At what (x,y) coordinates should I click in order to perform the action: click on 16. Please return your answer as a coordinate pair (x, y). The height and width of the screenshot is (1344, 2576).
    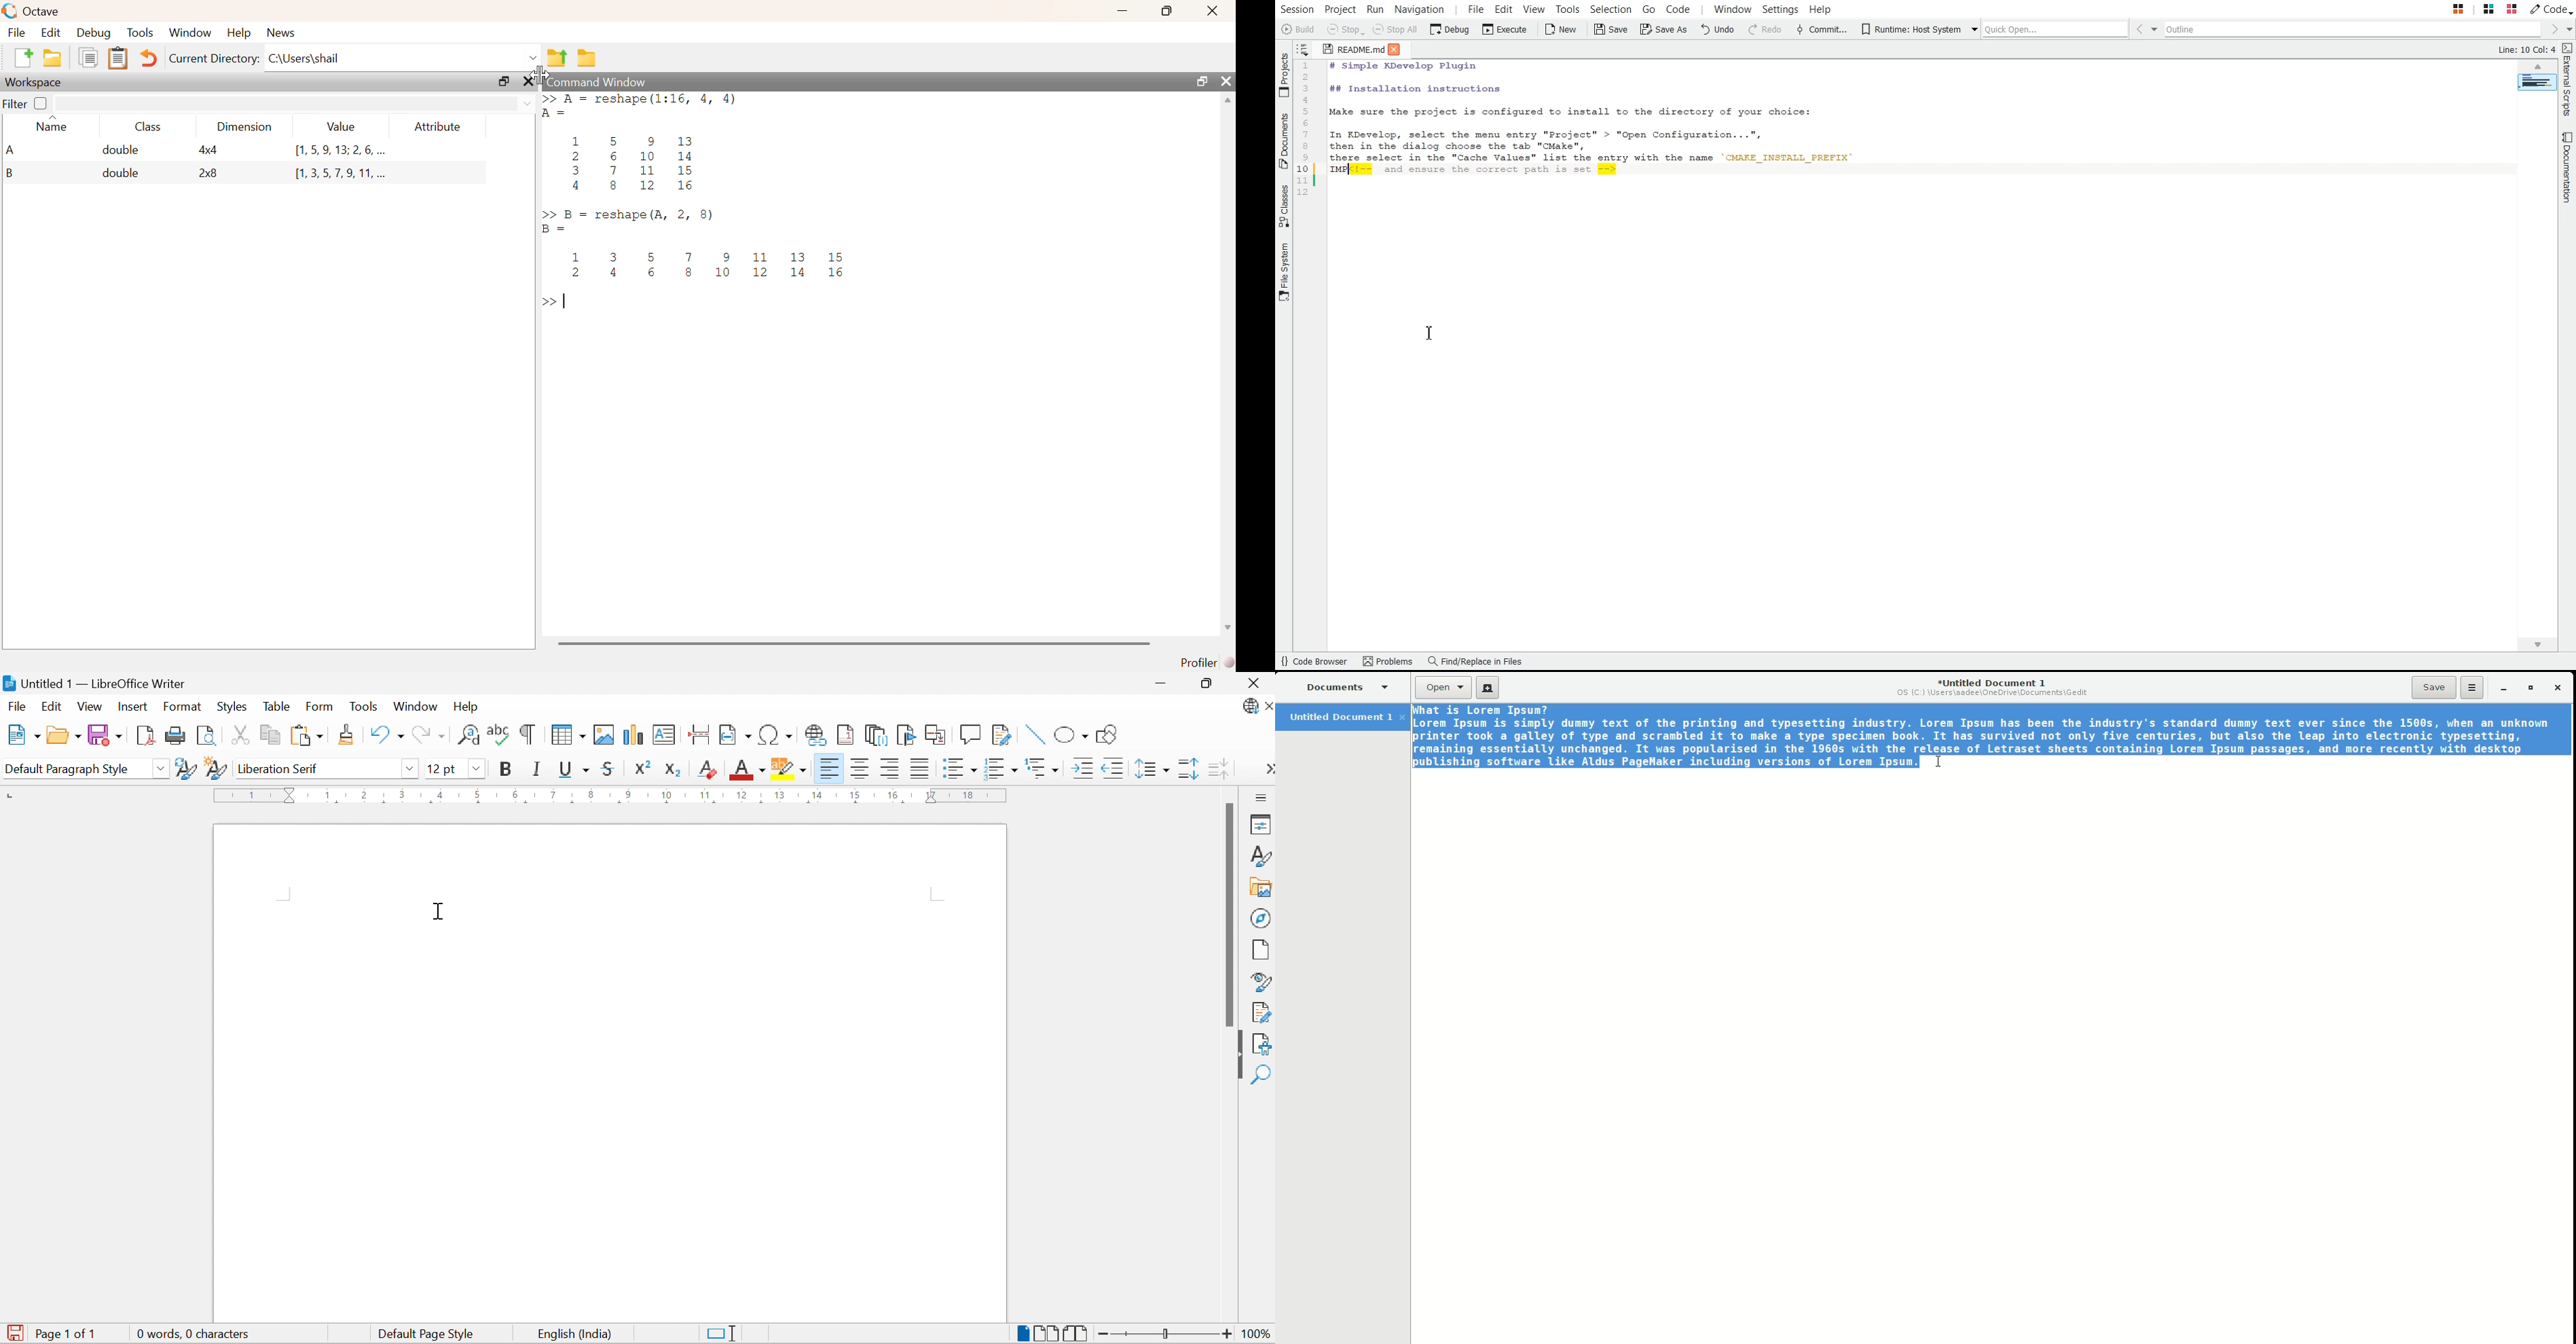
    Looking at the image, I should click on (892, 796).